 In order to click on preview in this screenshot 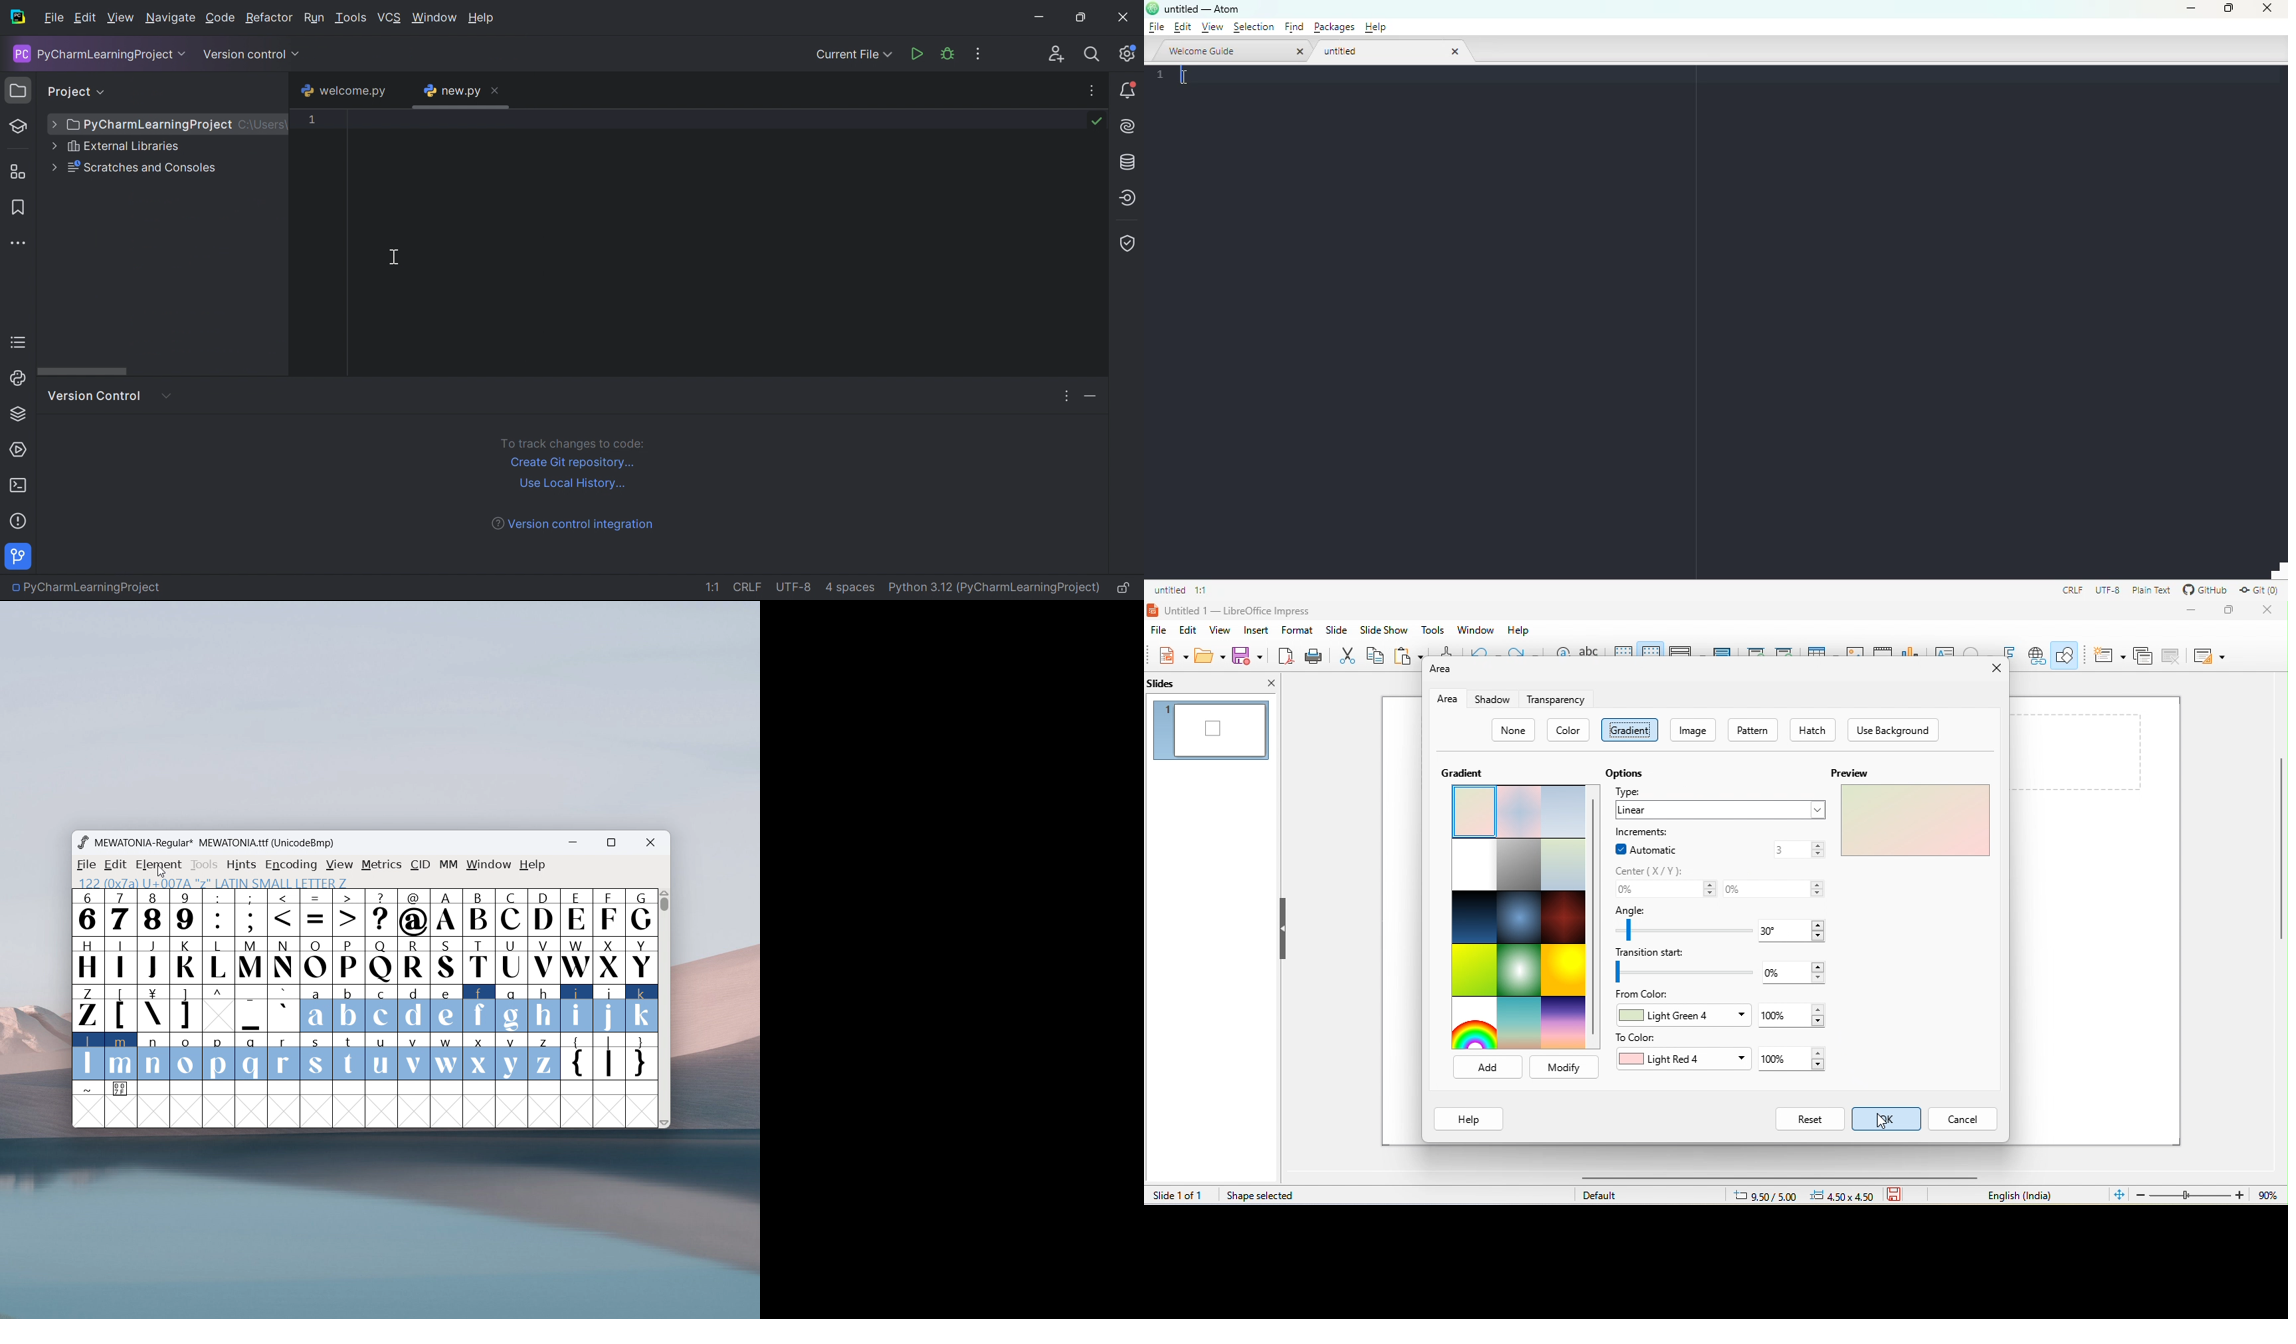, I will do `click(1855, 774)`.